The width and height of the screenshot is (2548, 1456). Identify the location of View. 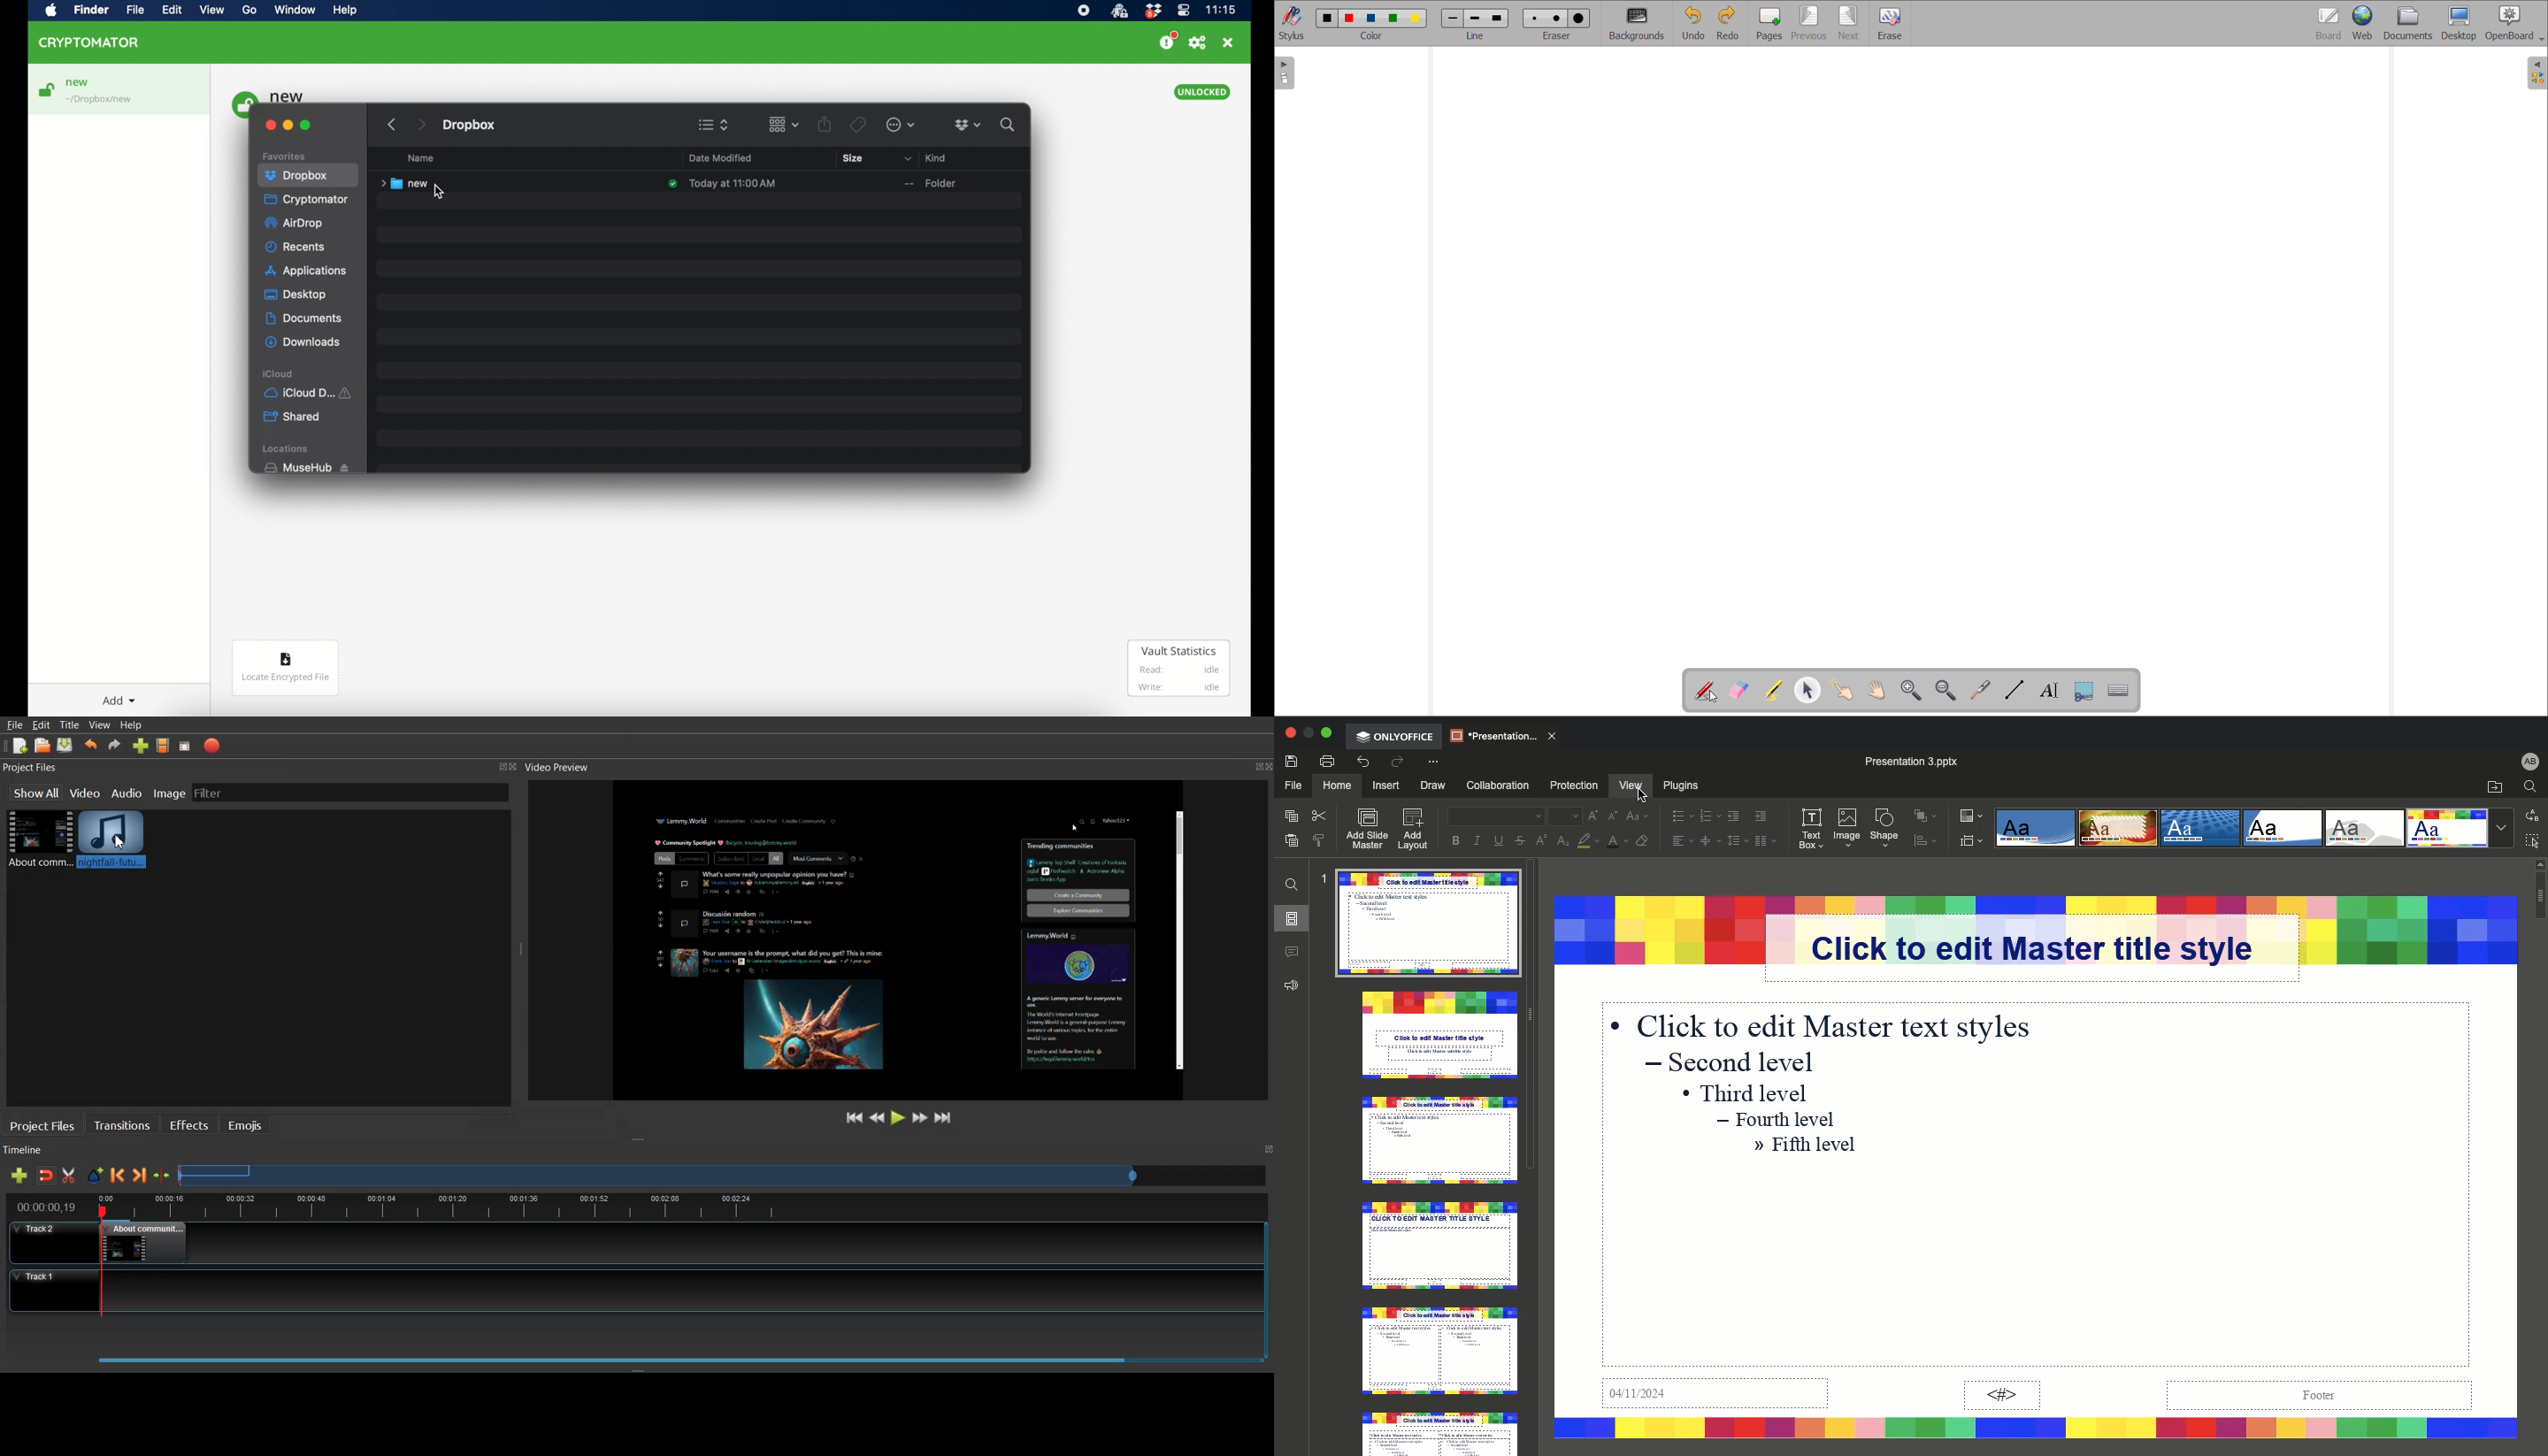
(1627, 785).